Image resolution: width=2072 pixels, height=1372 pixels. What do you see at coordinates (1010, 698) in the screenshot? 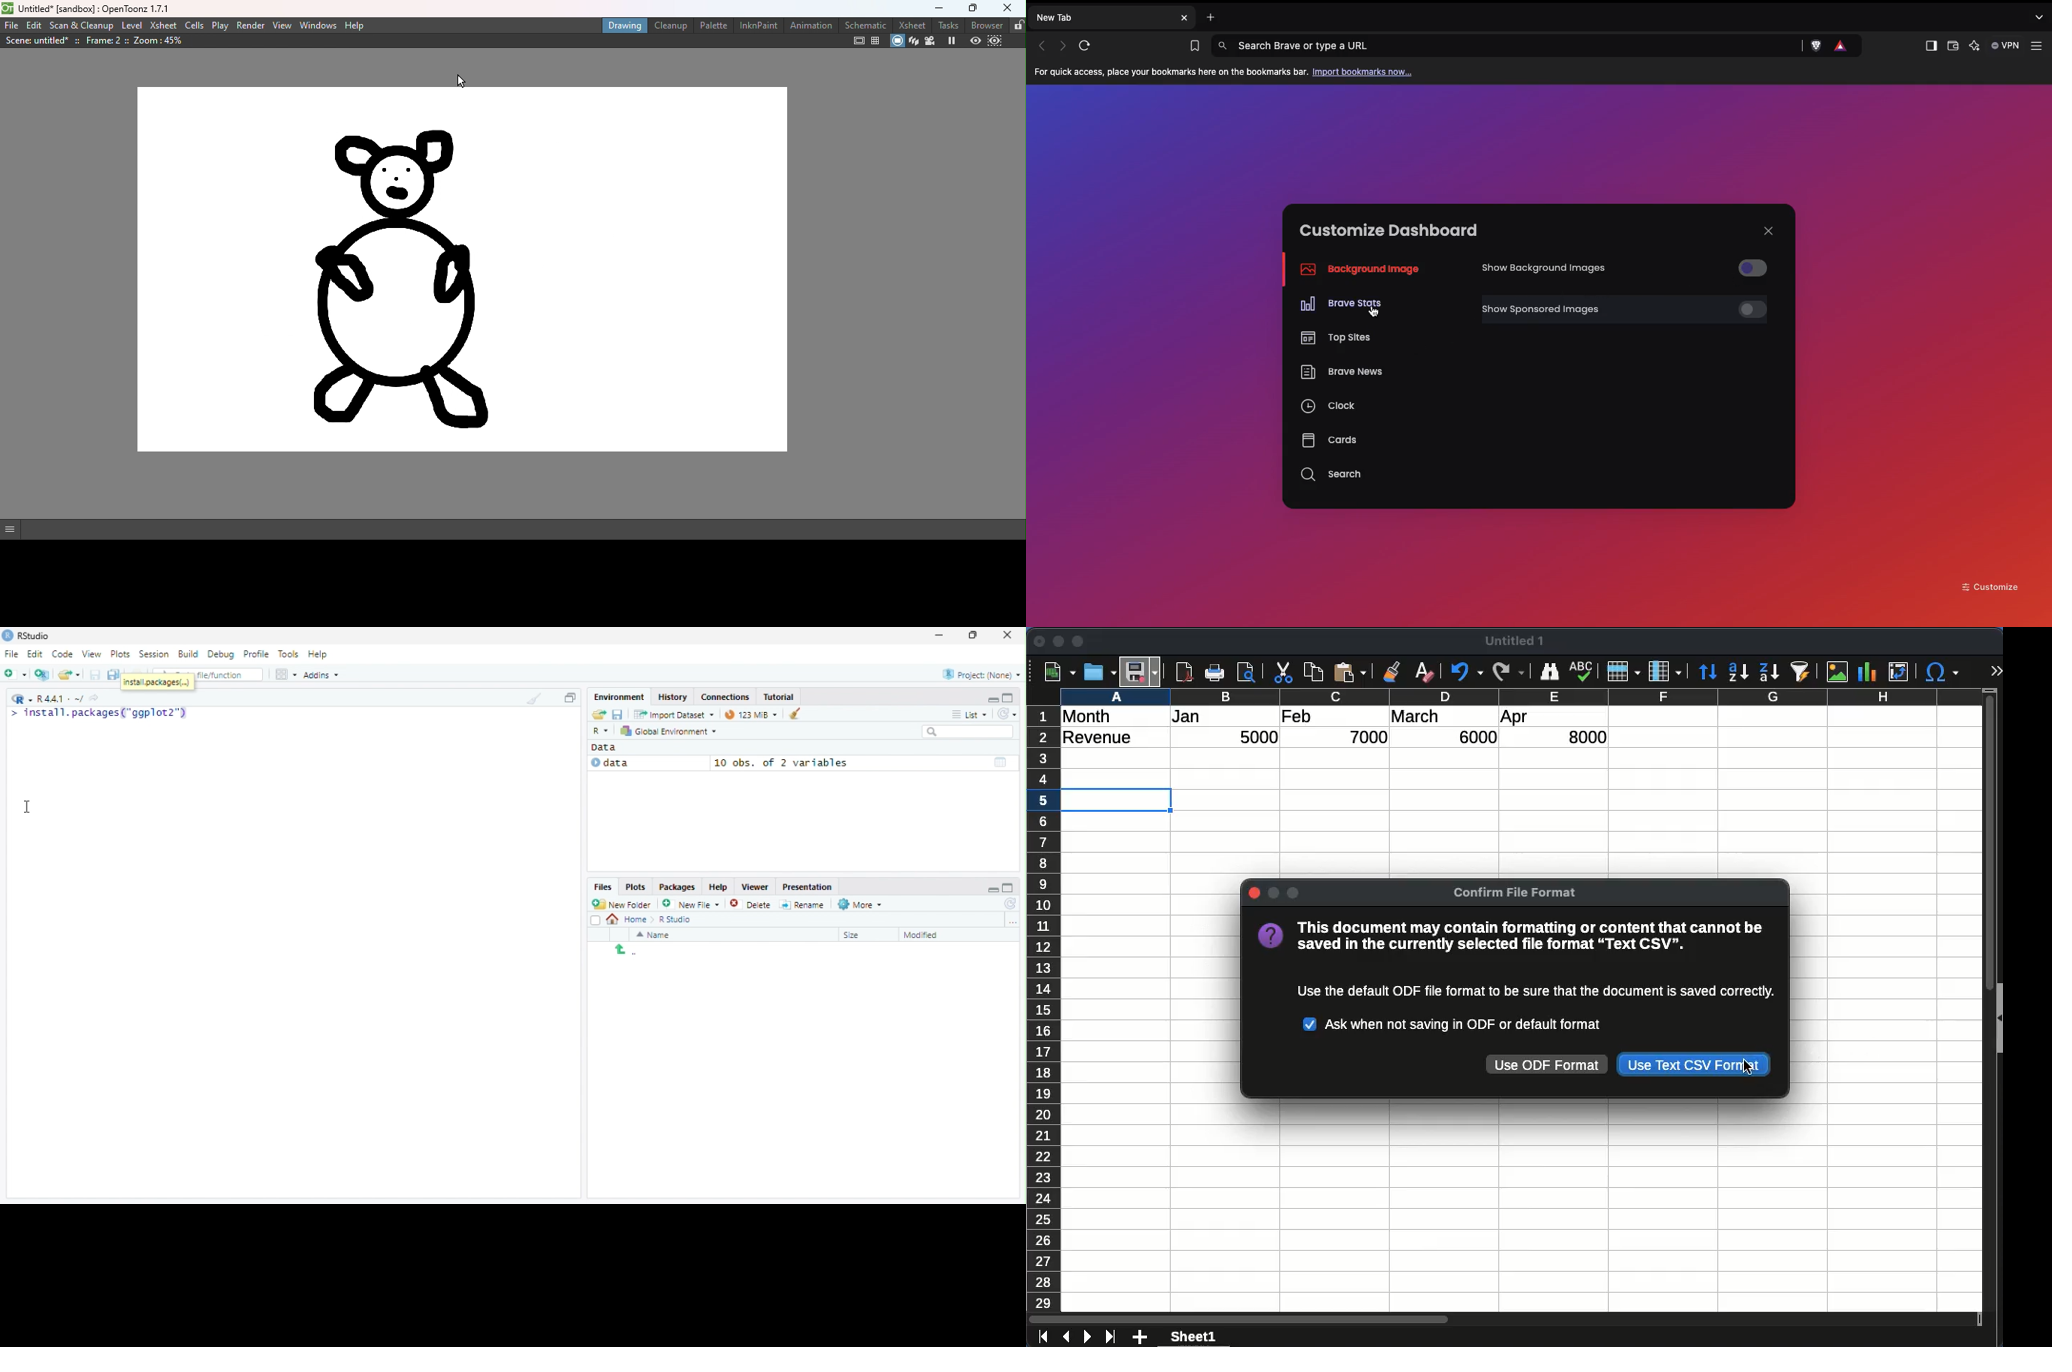
I see `maximize` at bounding box center [1010, 698].